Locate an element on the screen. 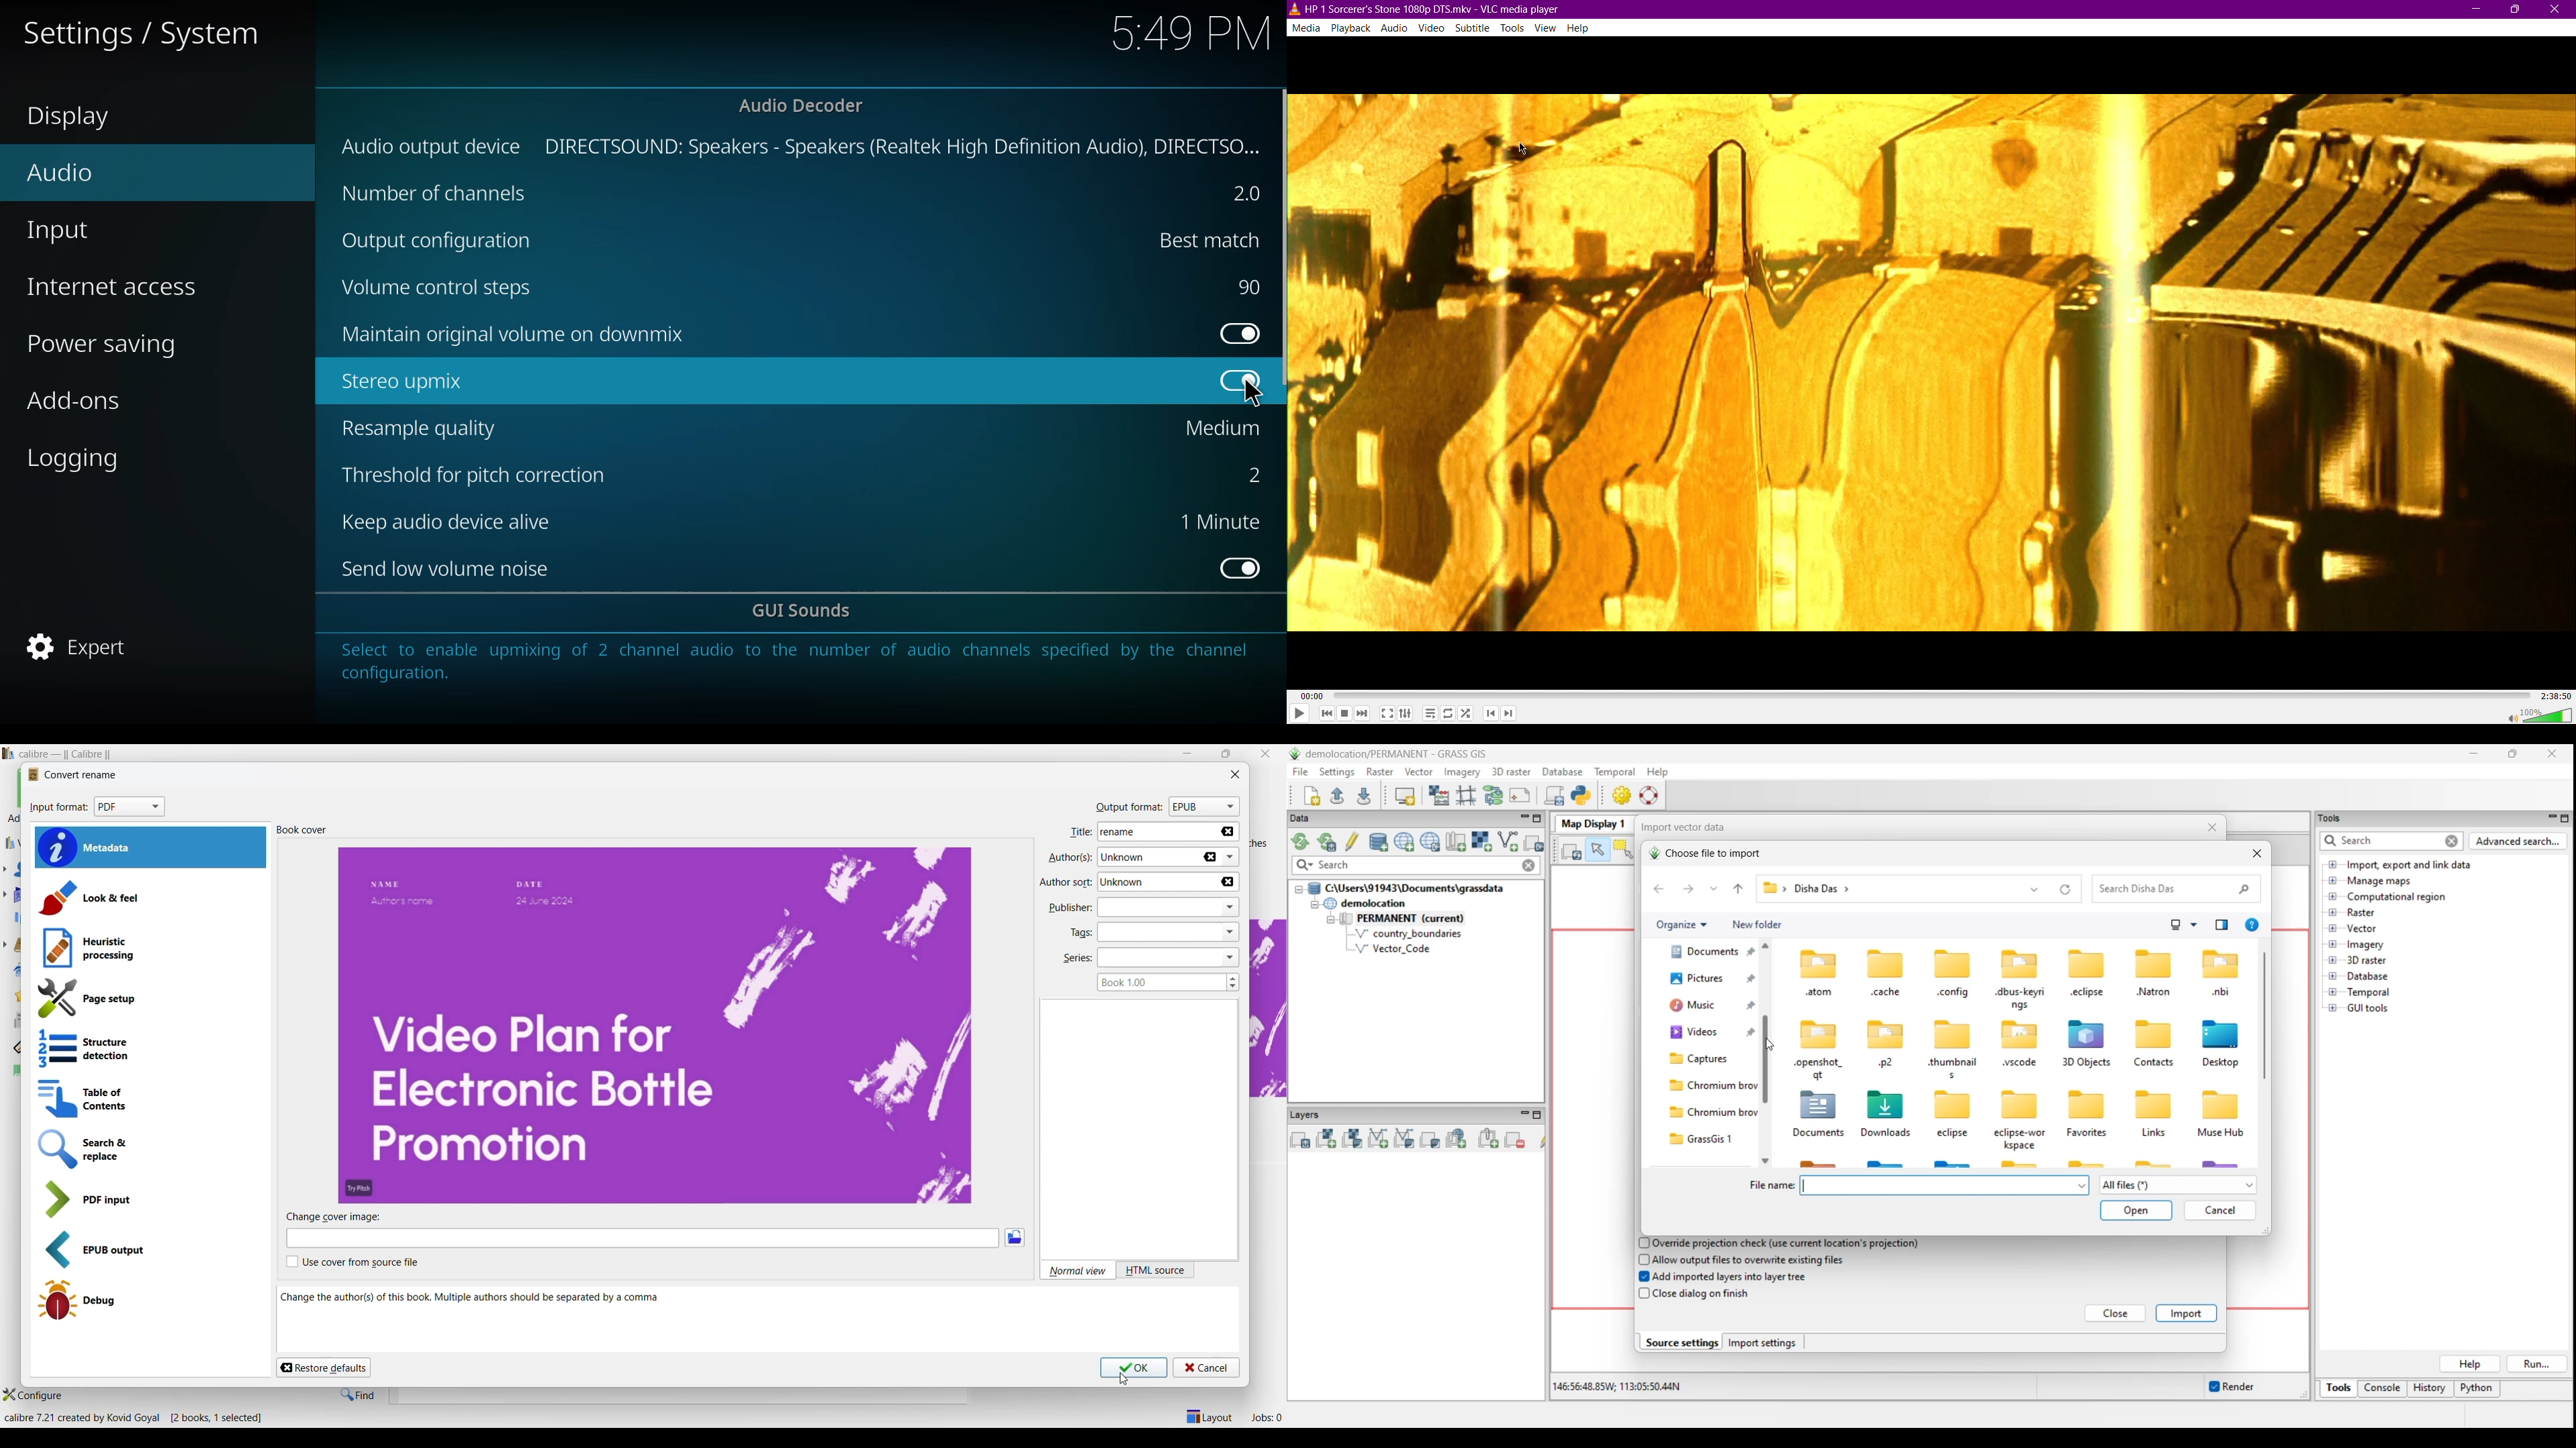  output format is located at coordinates (1127, 809).